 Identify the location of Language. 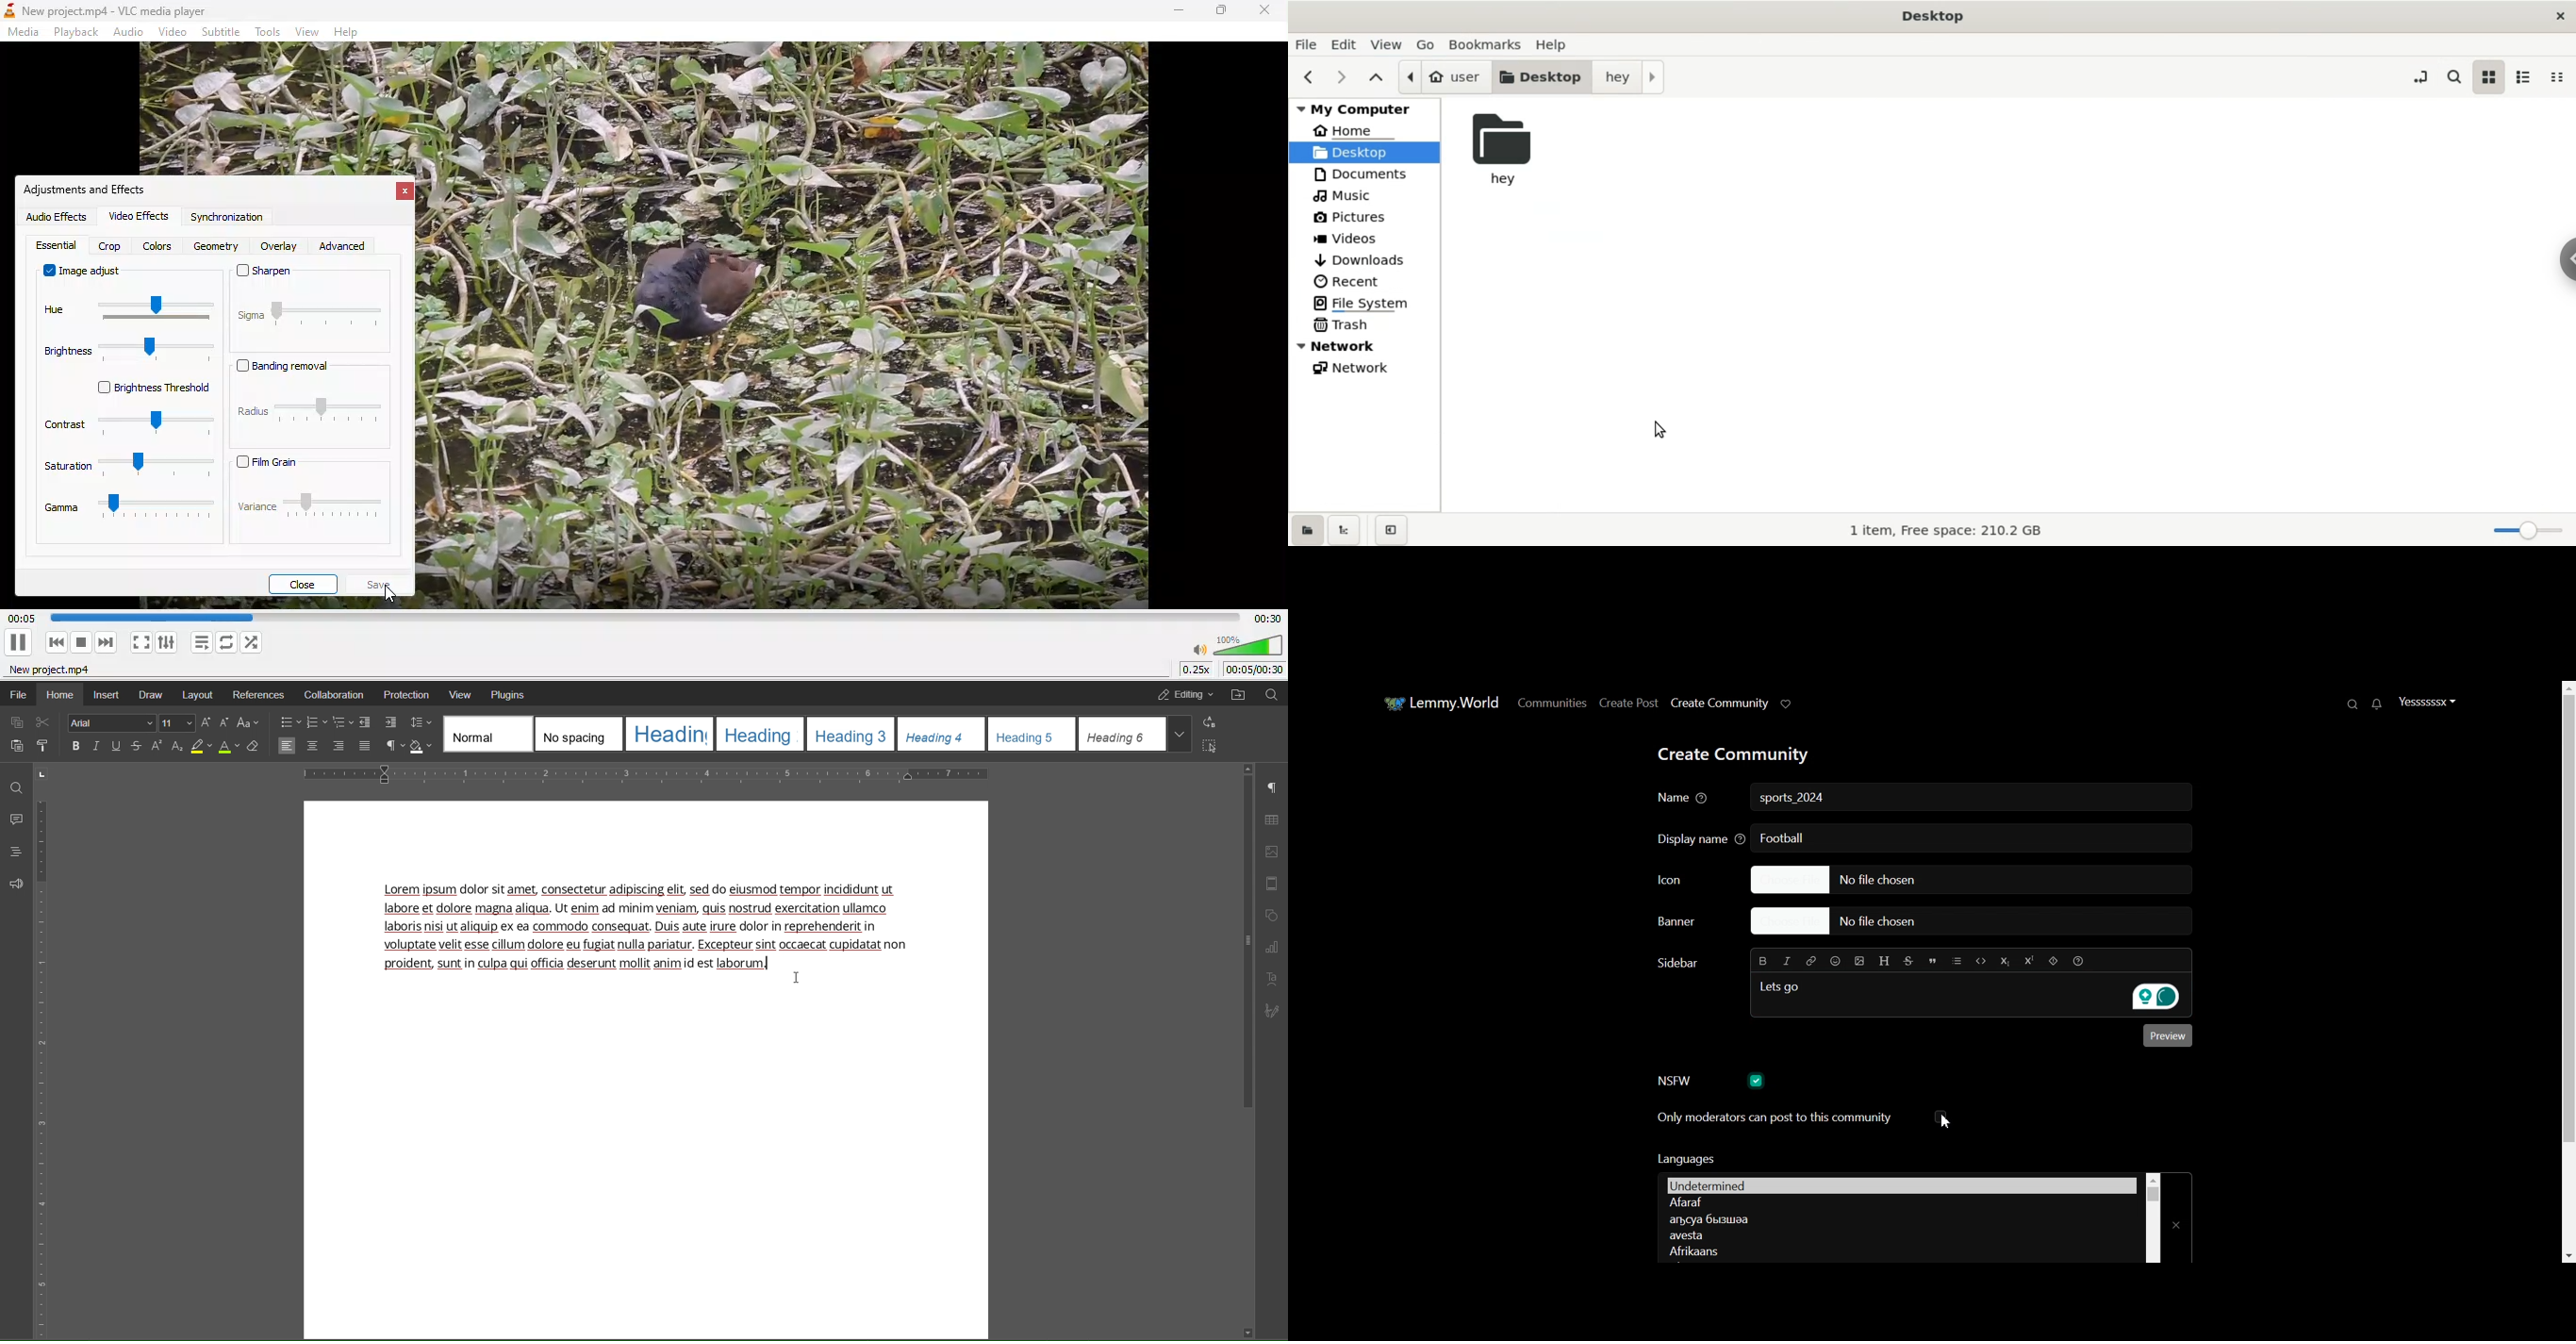
(1897, 1219).